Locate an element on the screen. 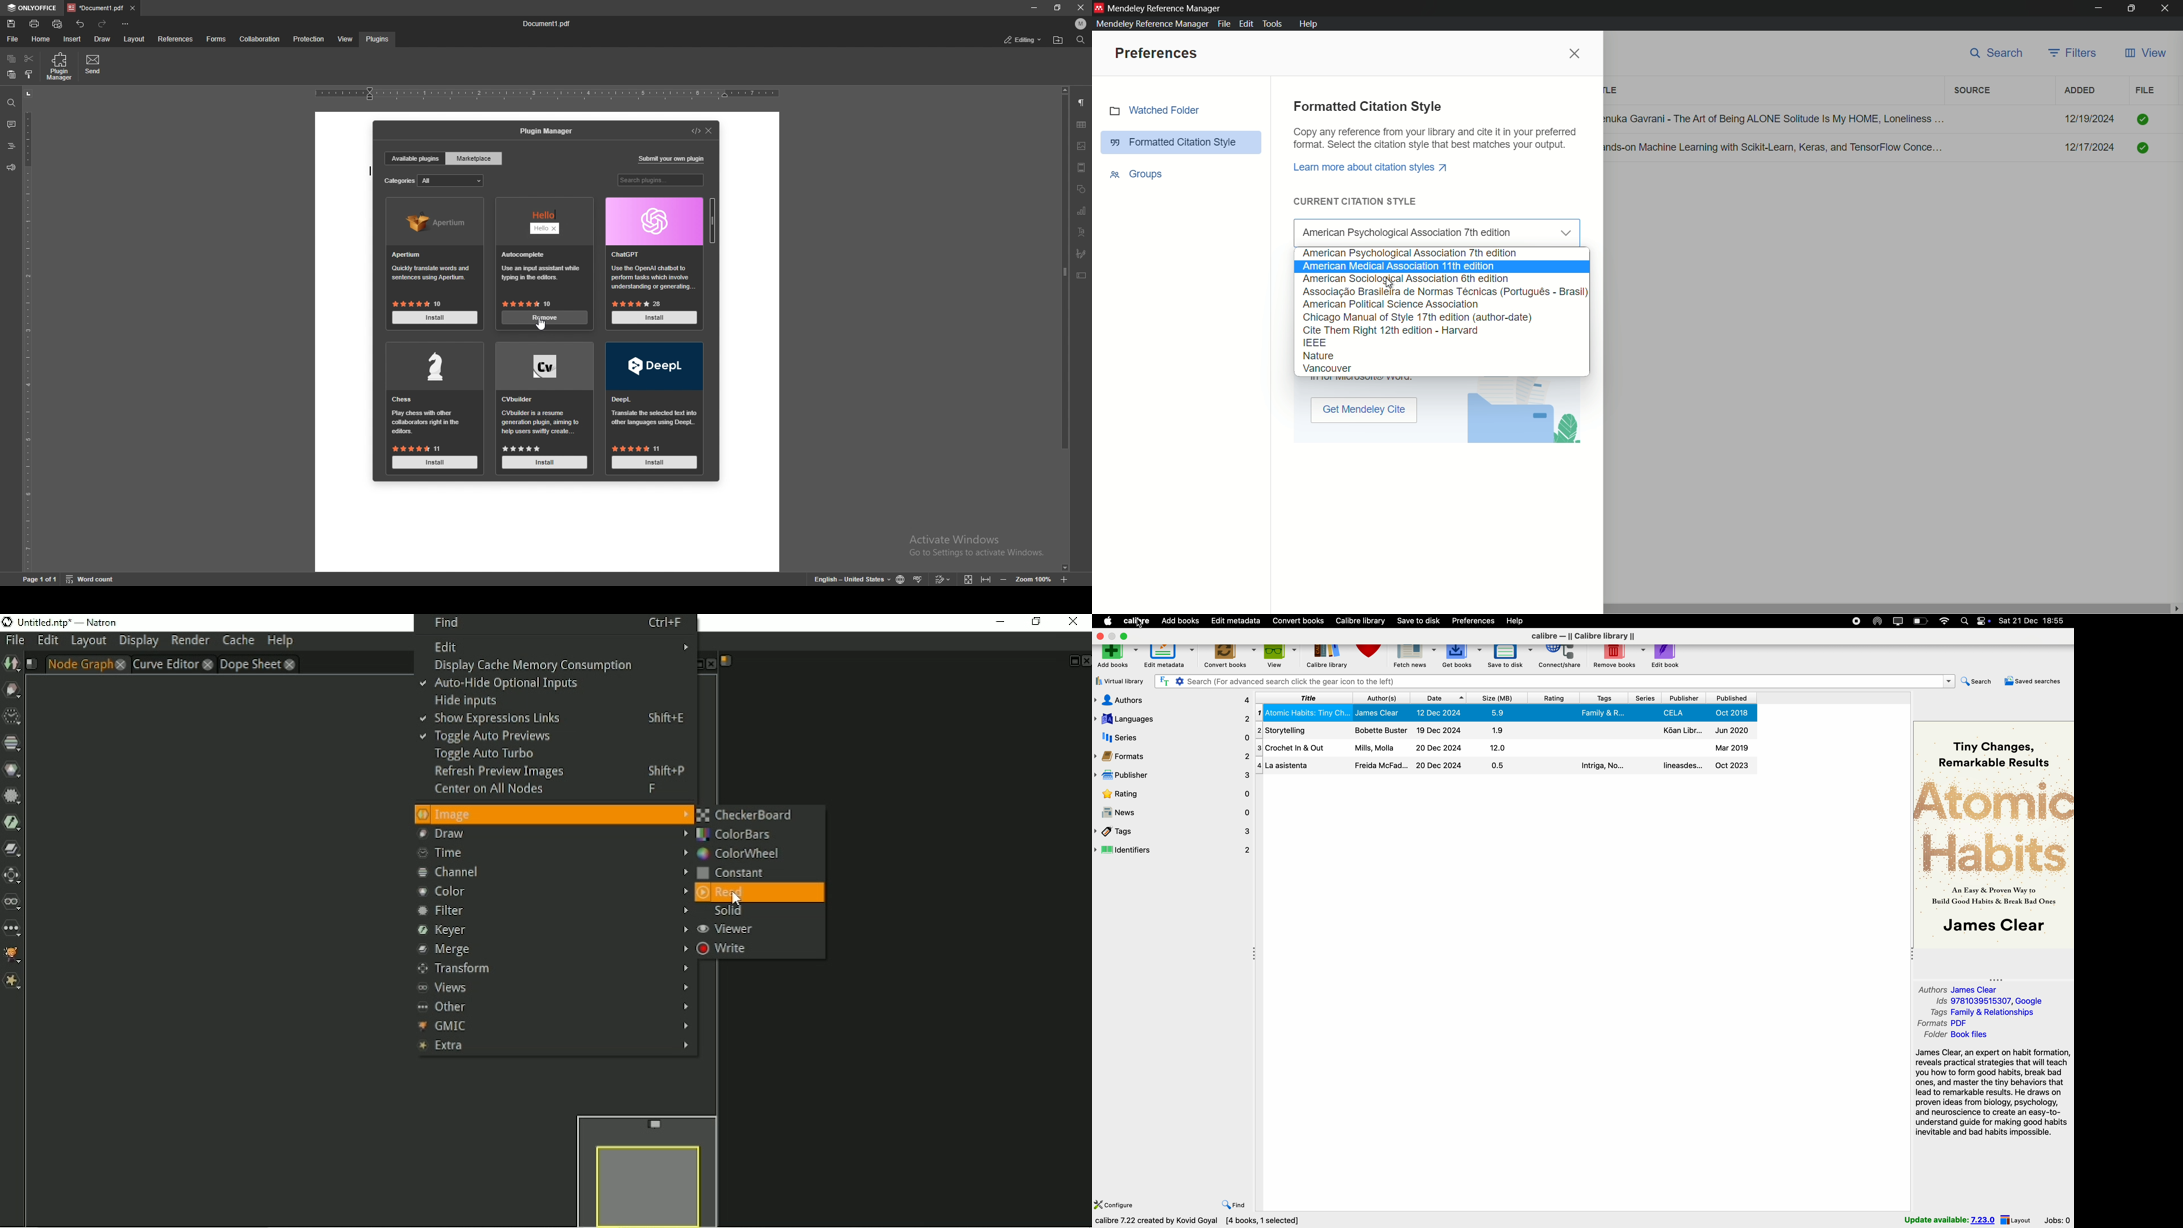 This screenshot has height=1232, width=2184. fetch news is located at coordinates (1415, 657).